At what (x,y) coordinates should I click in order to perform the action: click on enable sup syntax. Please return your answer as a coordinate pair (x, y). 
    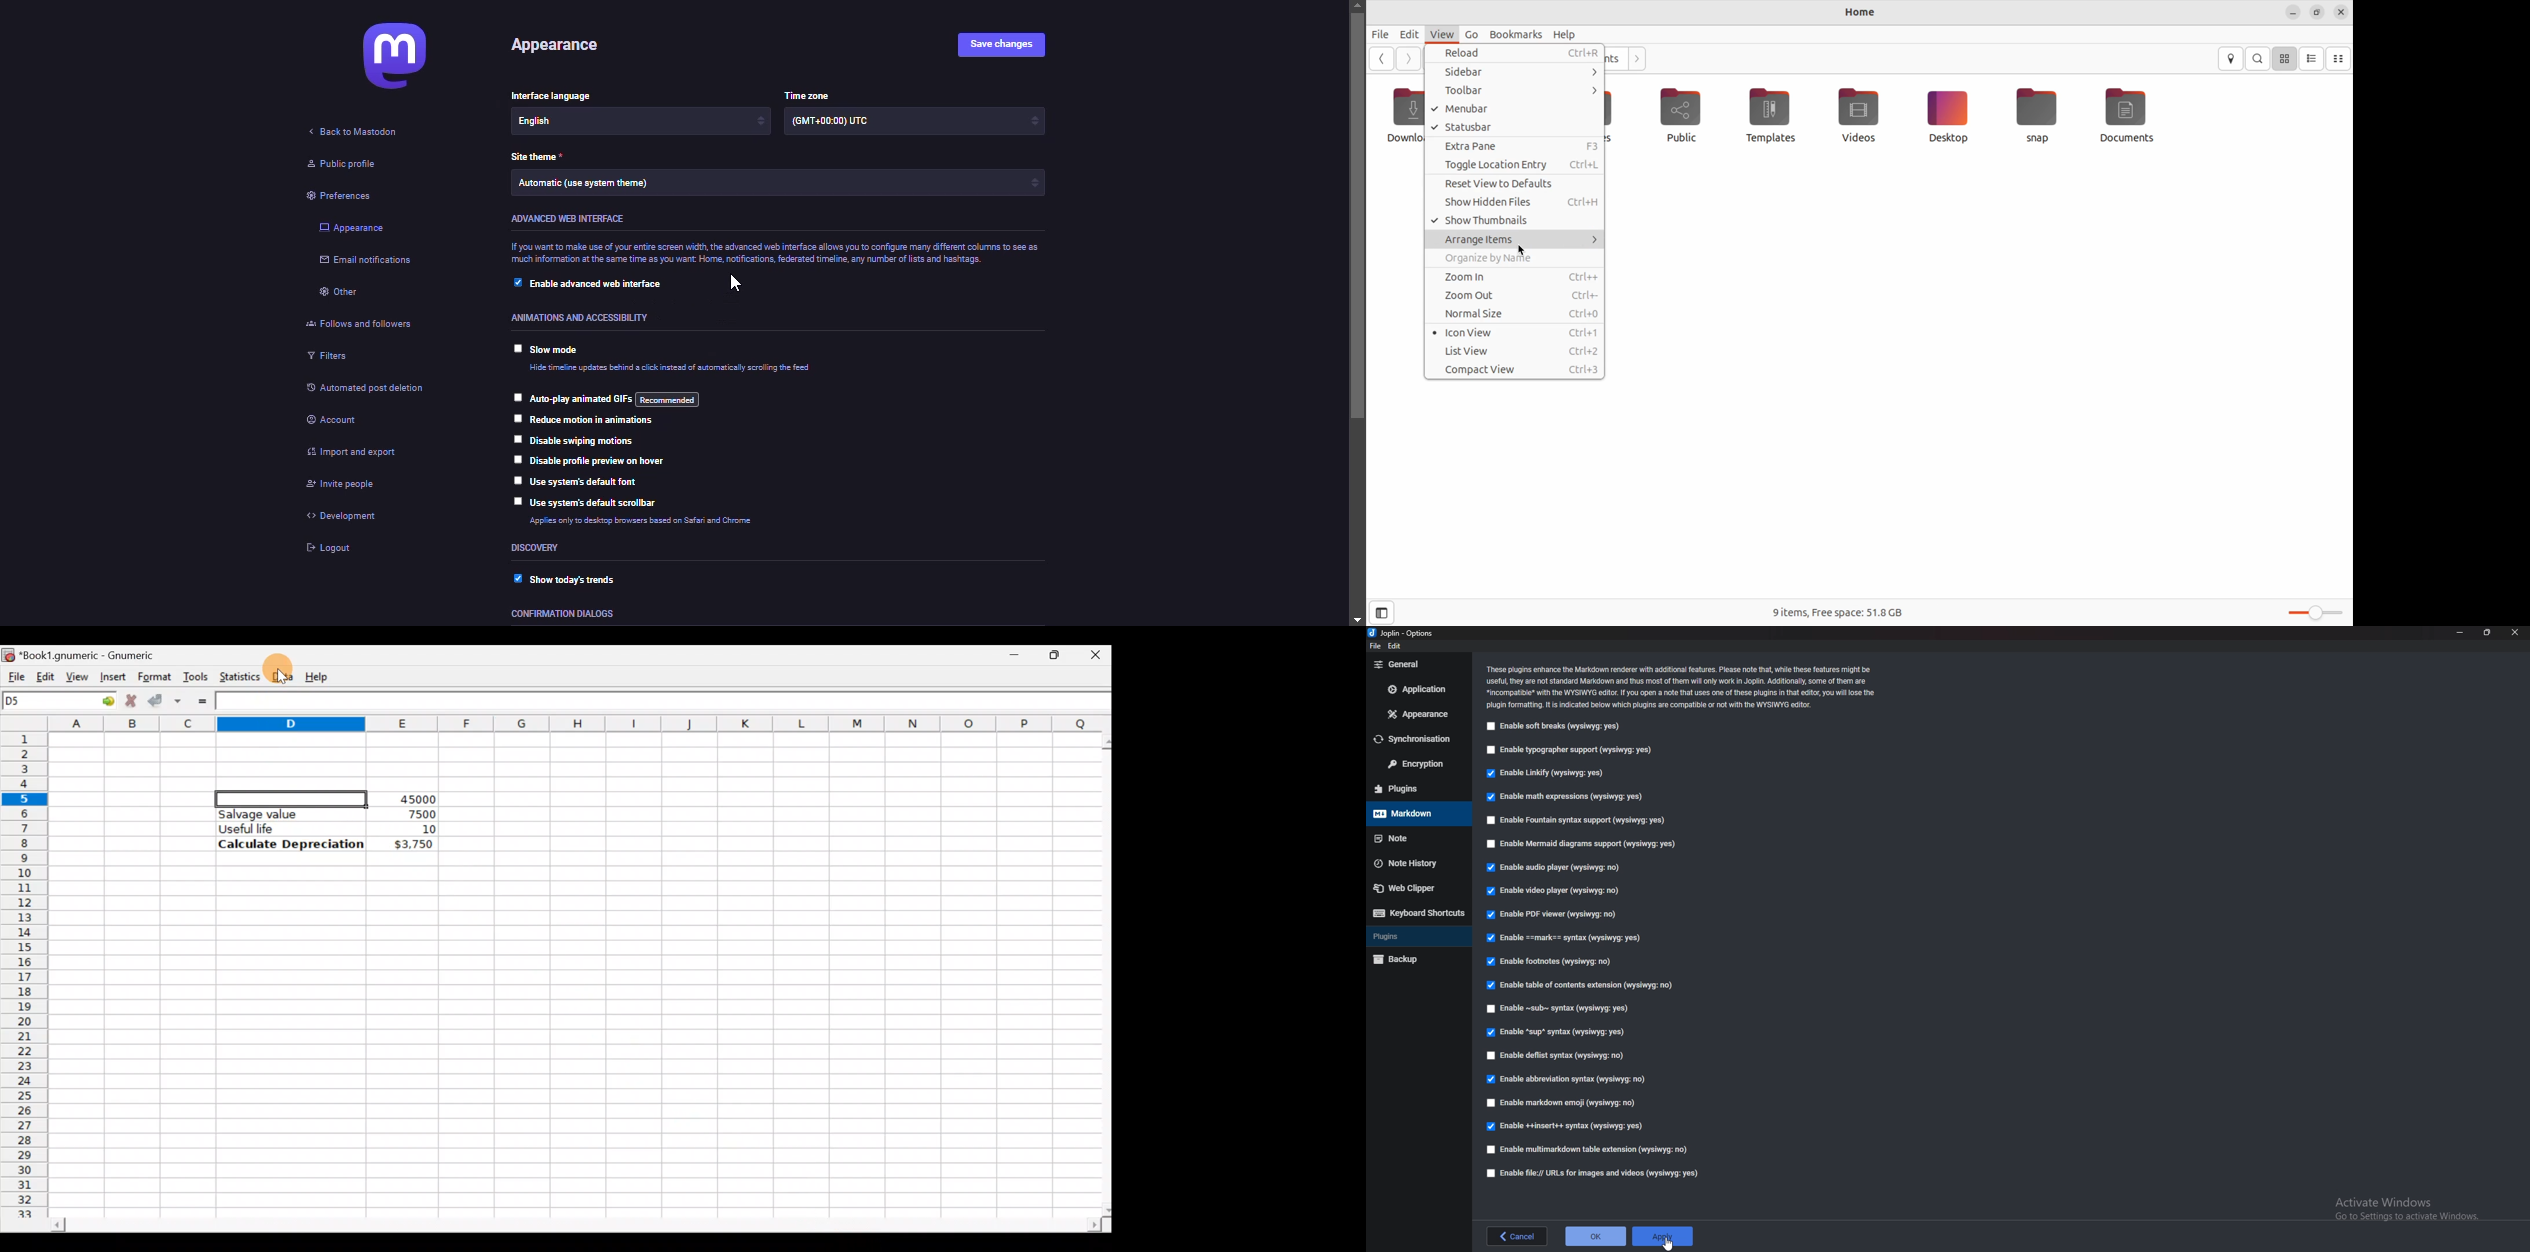
    Looking at the image, I should click on (1556, 1032).